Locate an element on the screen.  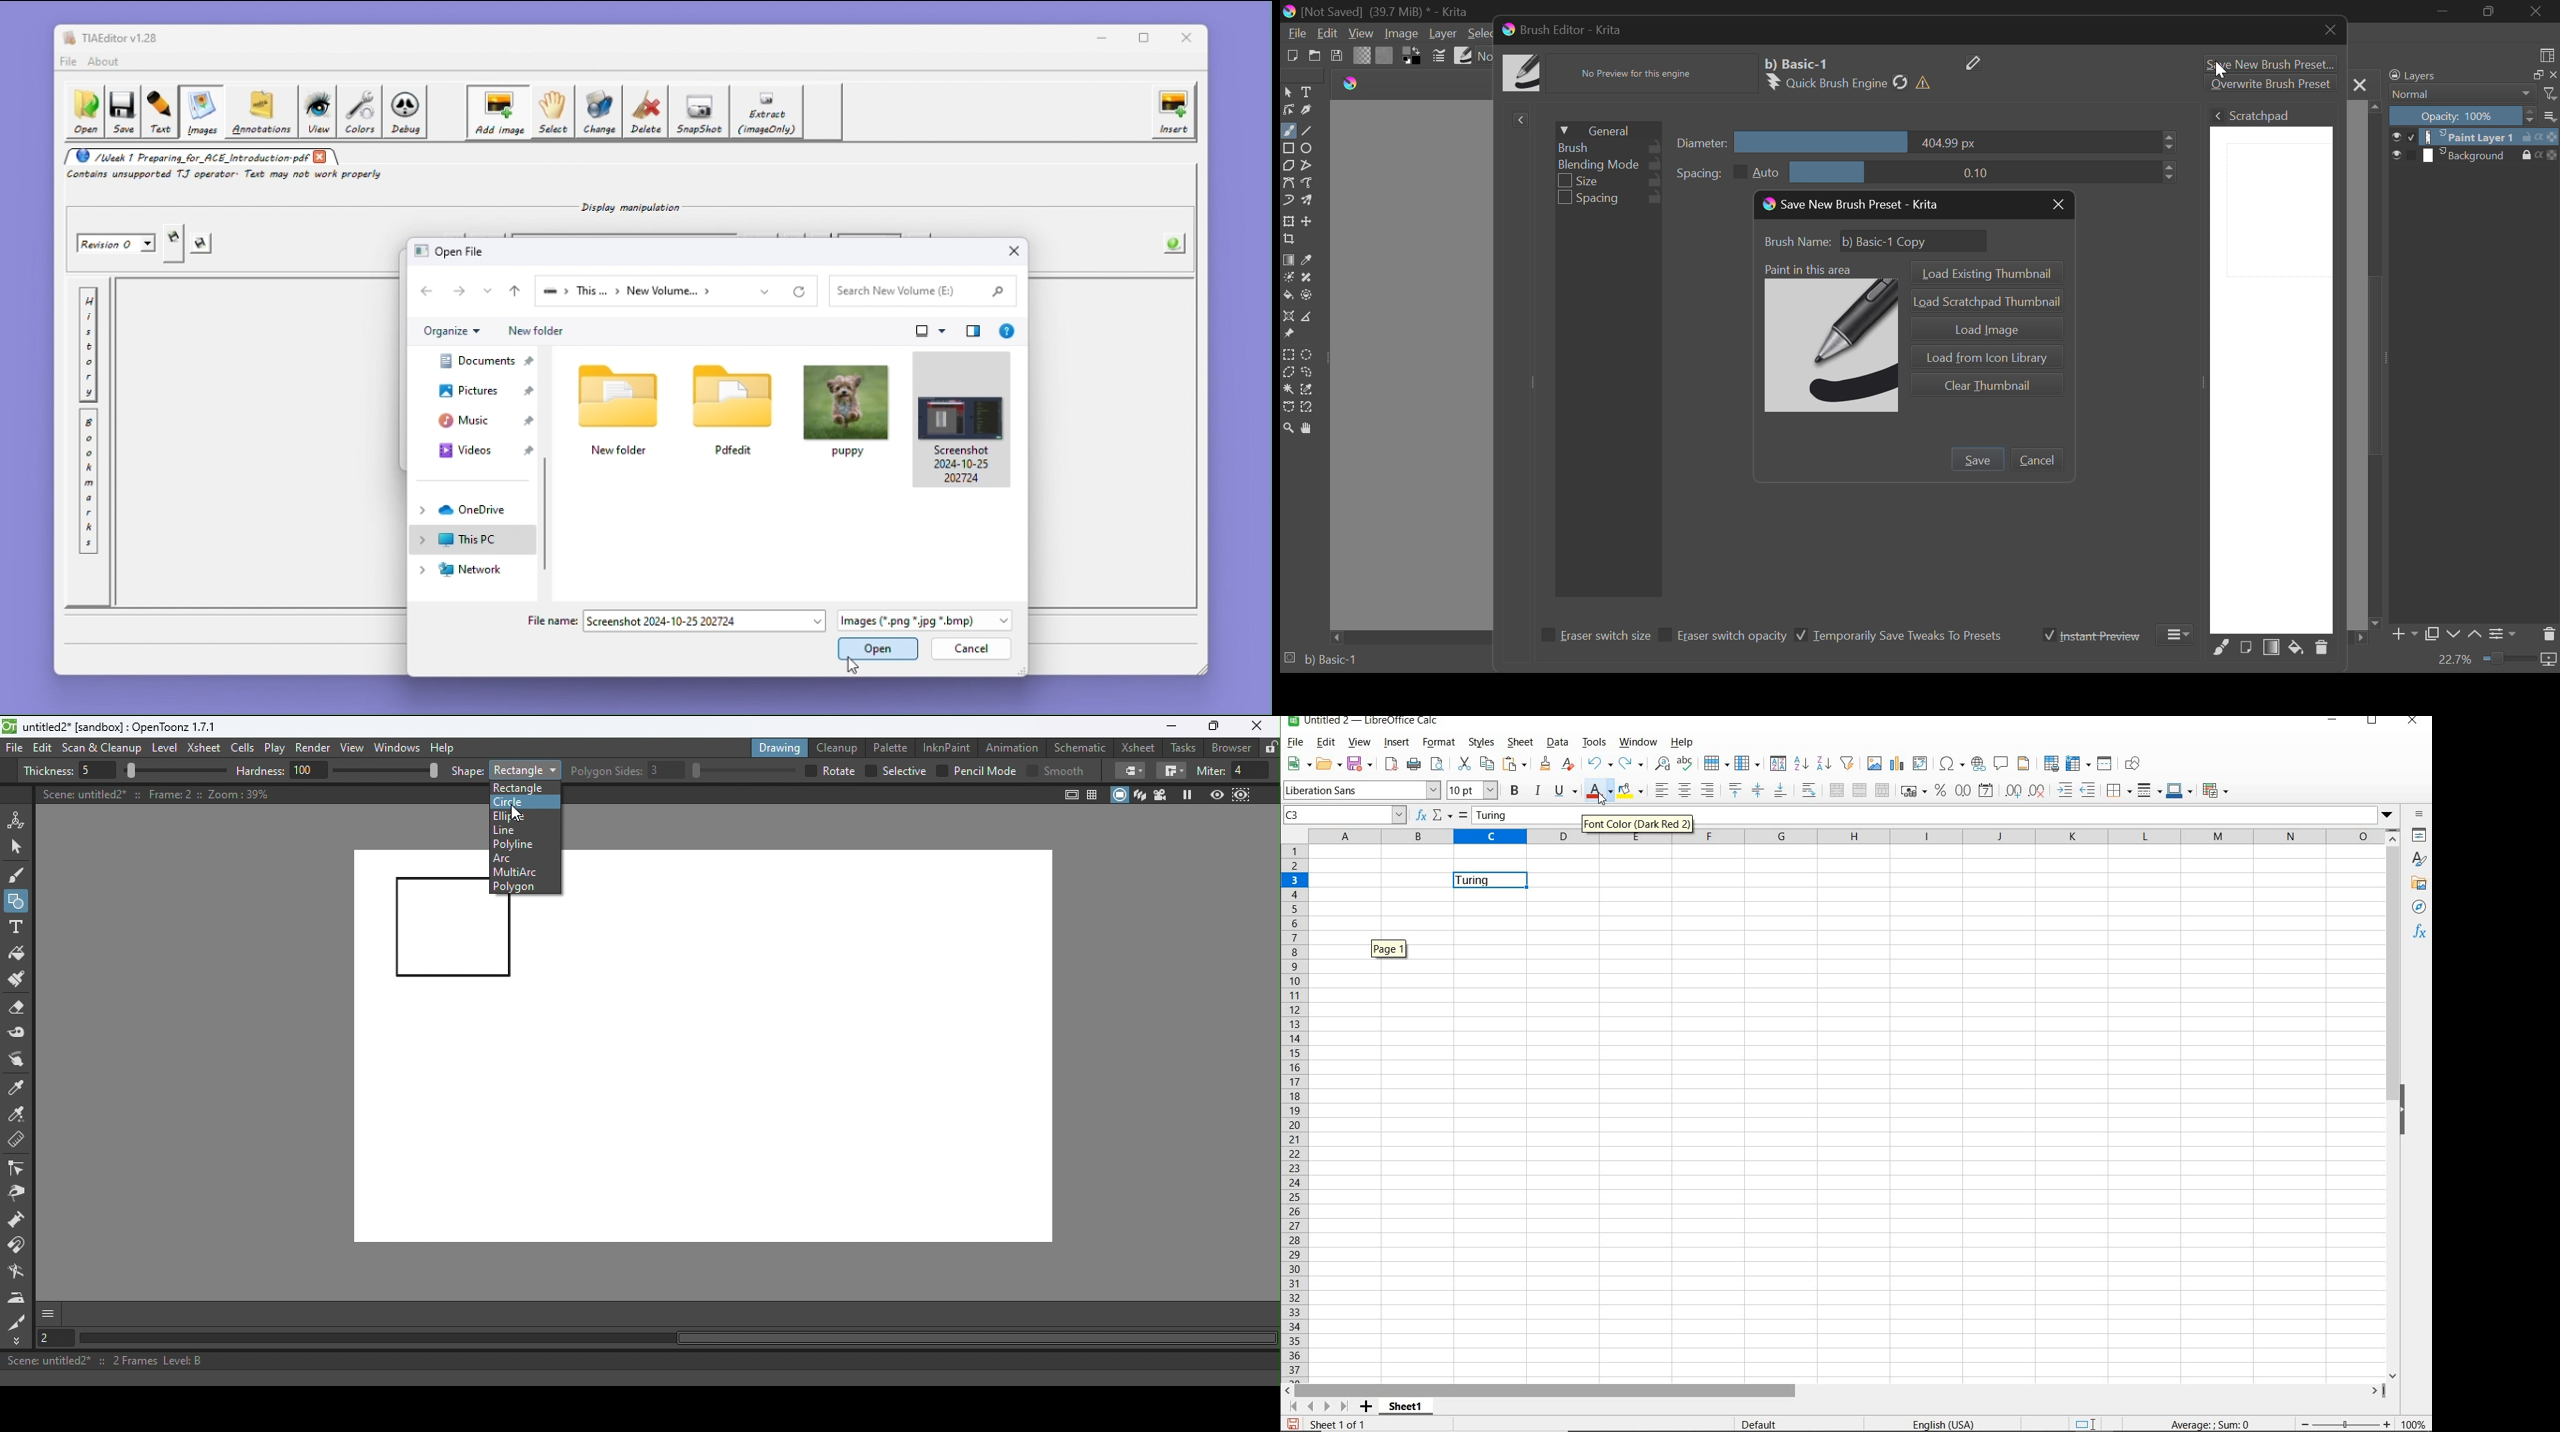
Pinch tool is located at coordinates (16, 1197).